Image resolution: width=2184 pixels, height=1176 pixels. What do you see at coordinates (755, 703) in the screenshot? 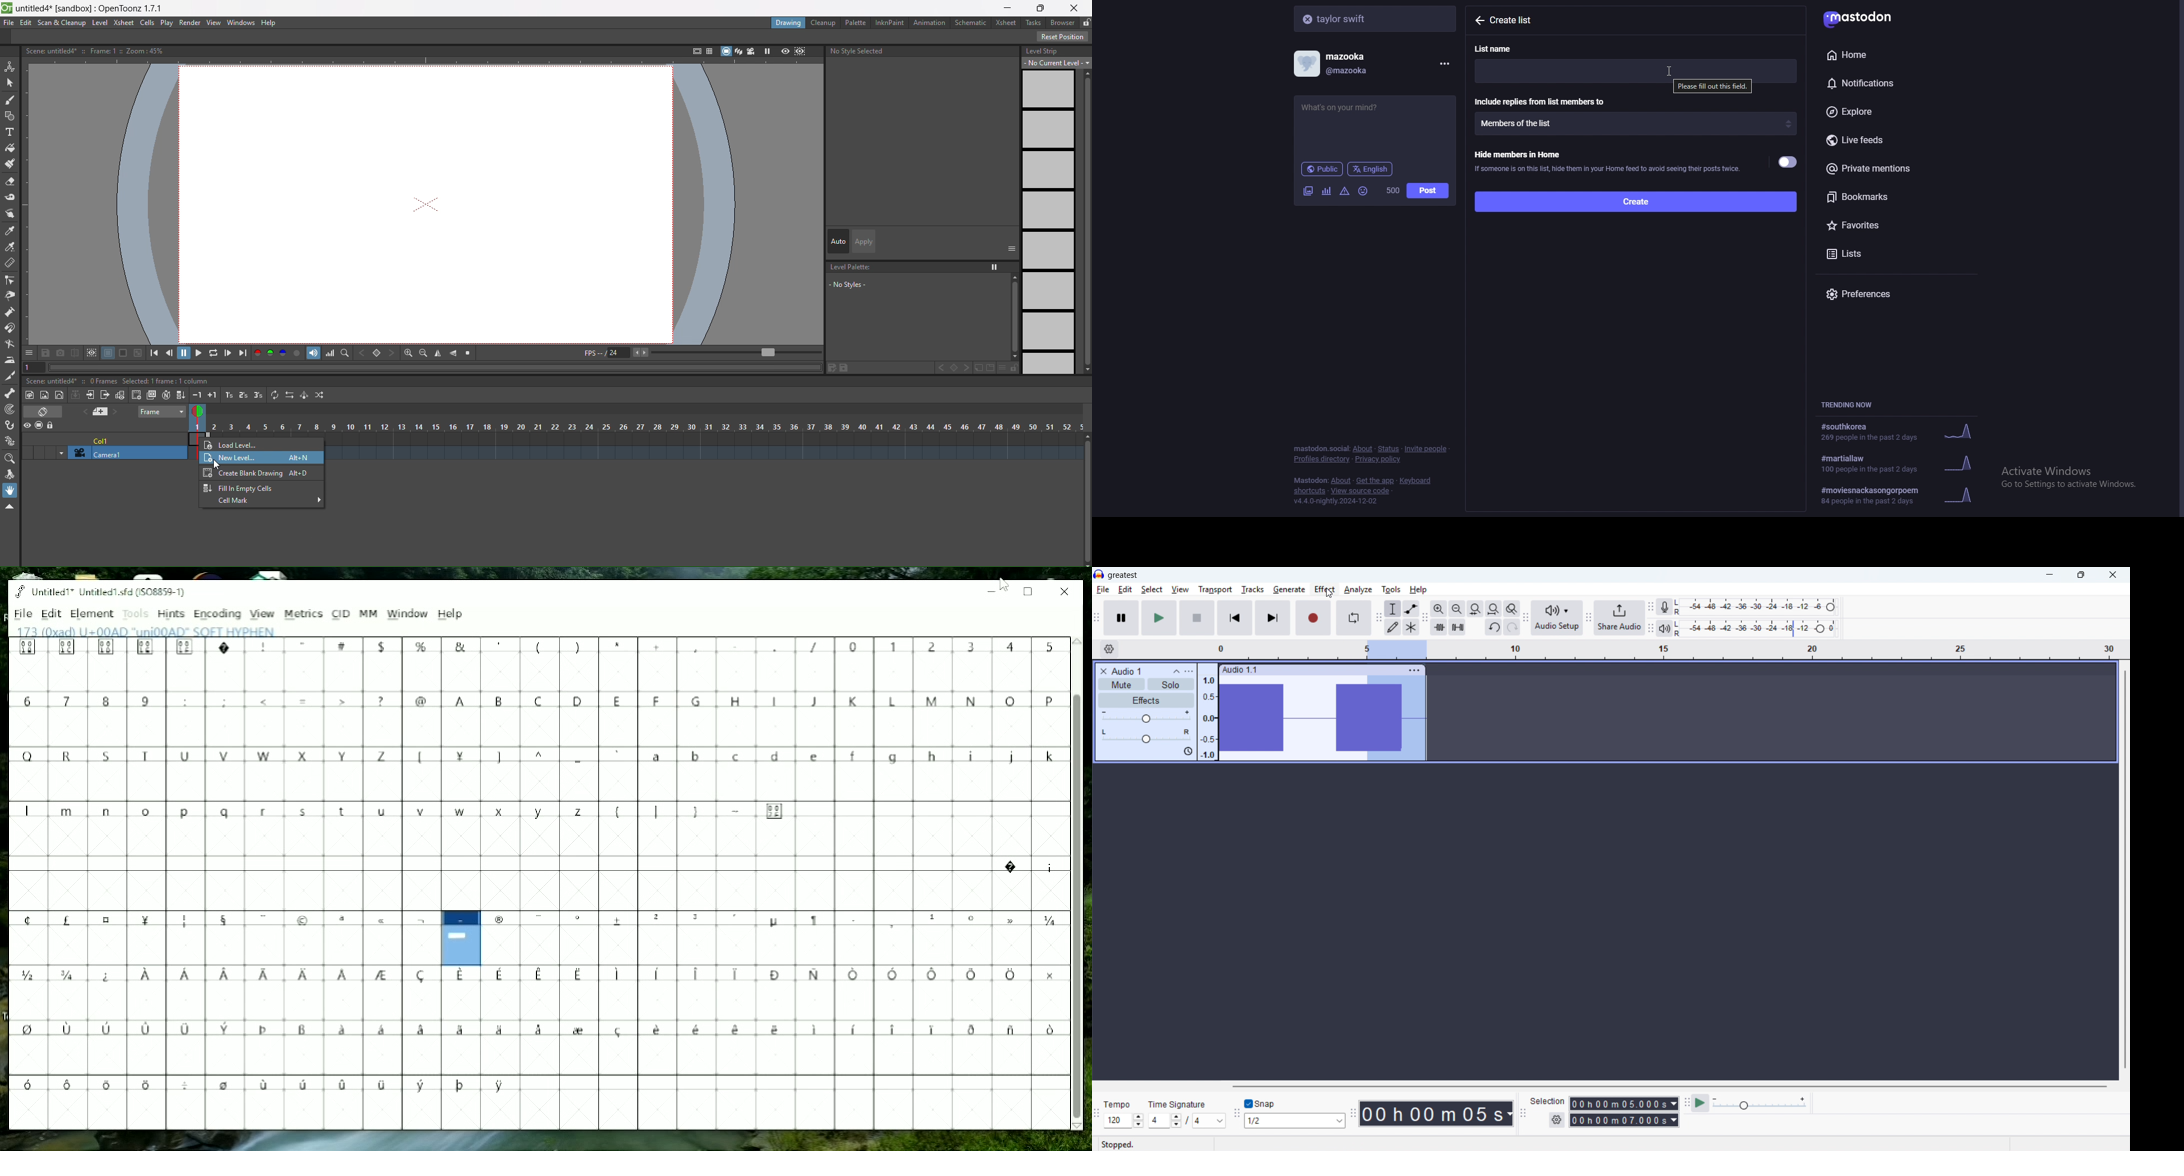
I see `Capital Letters` at bounding box center [755, 703].